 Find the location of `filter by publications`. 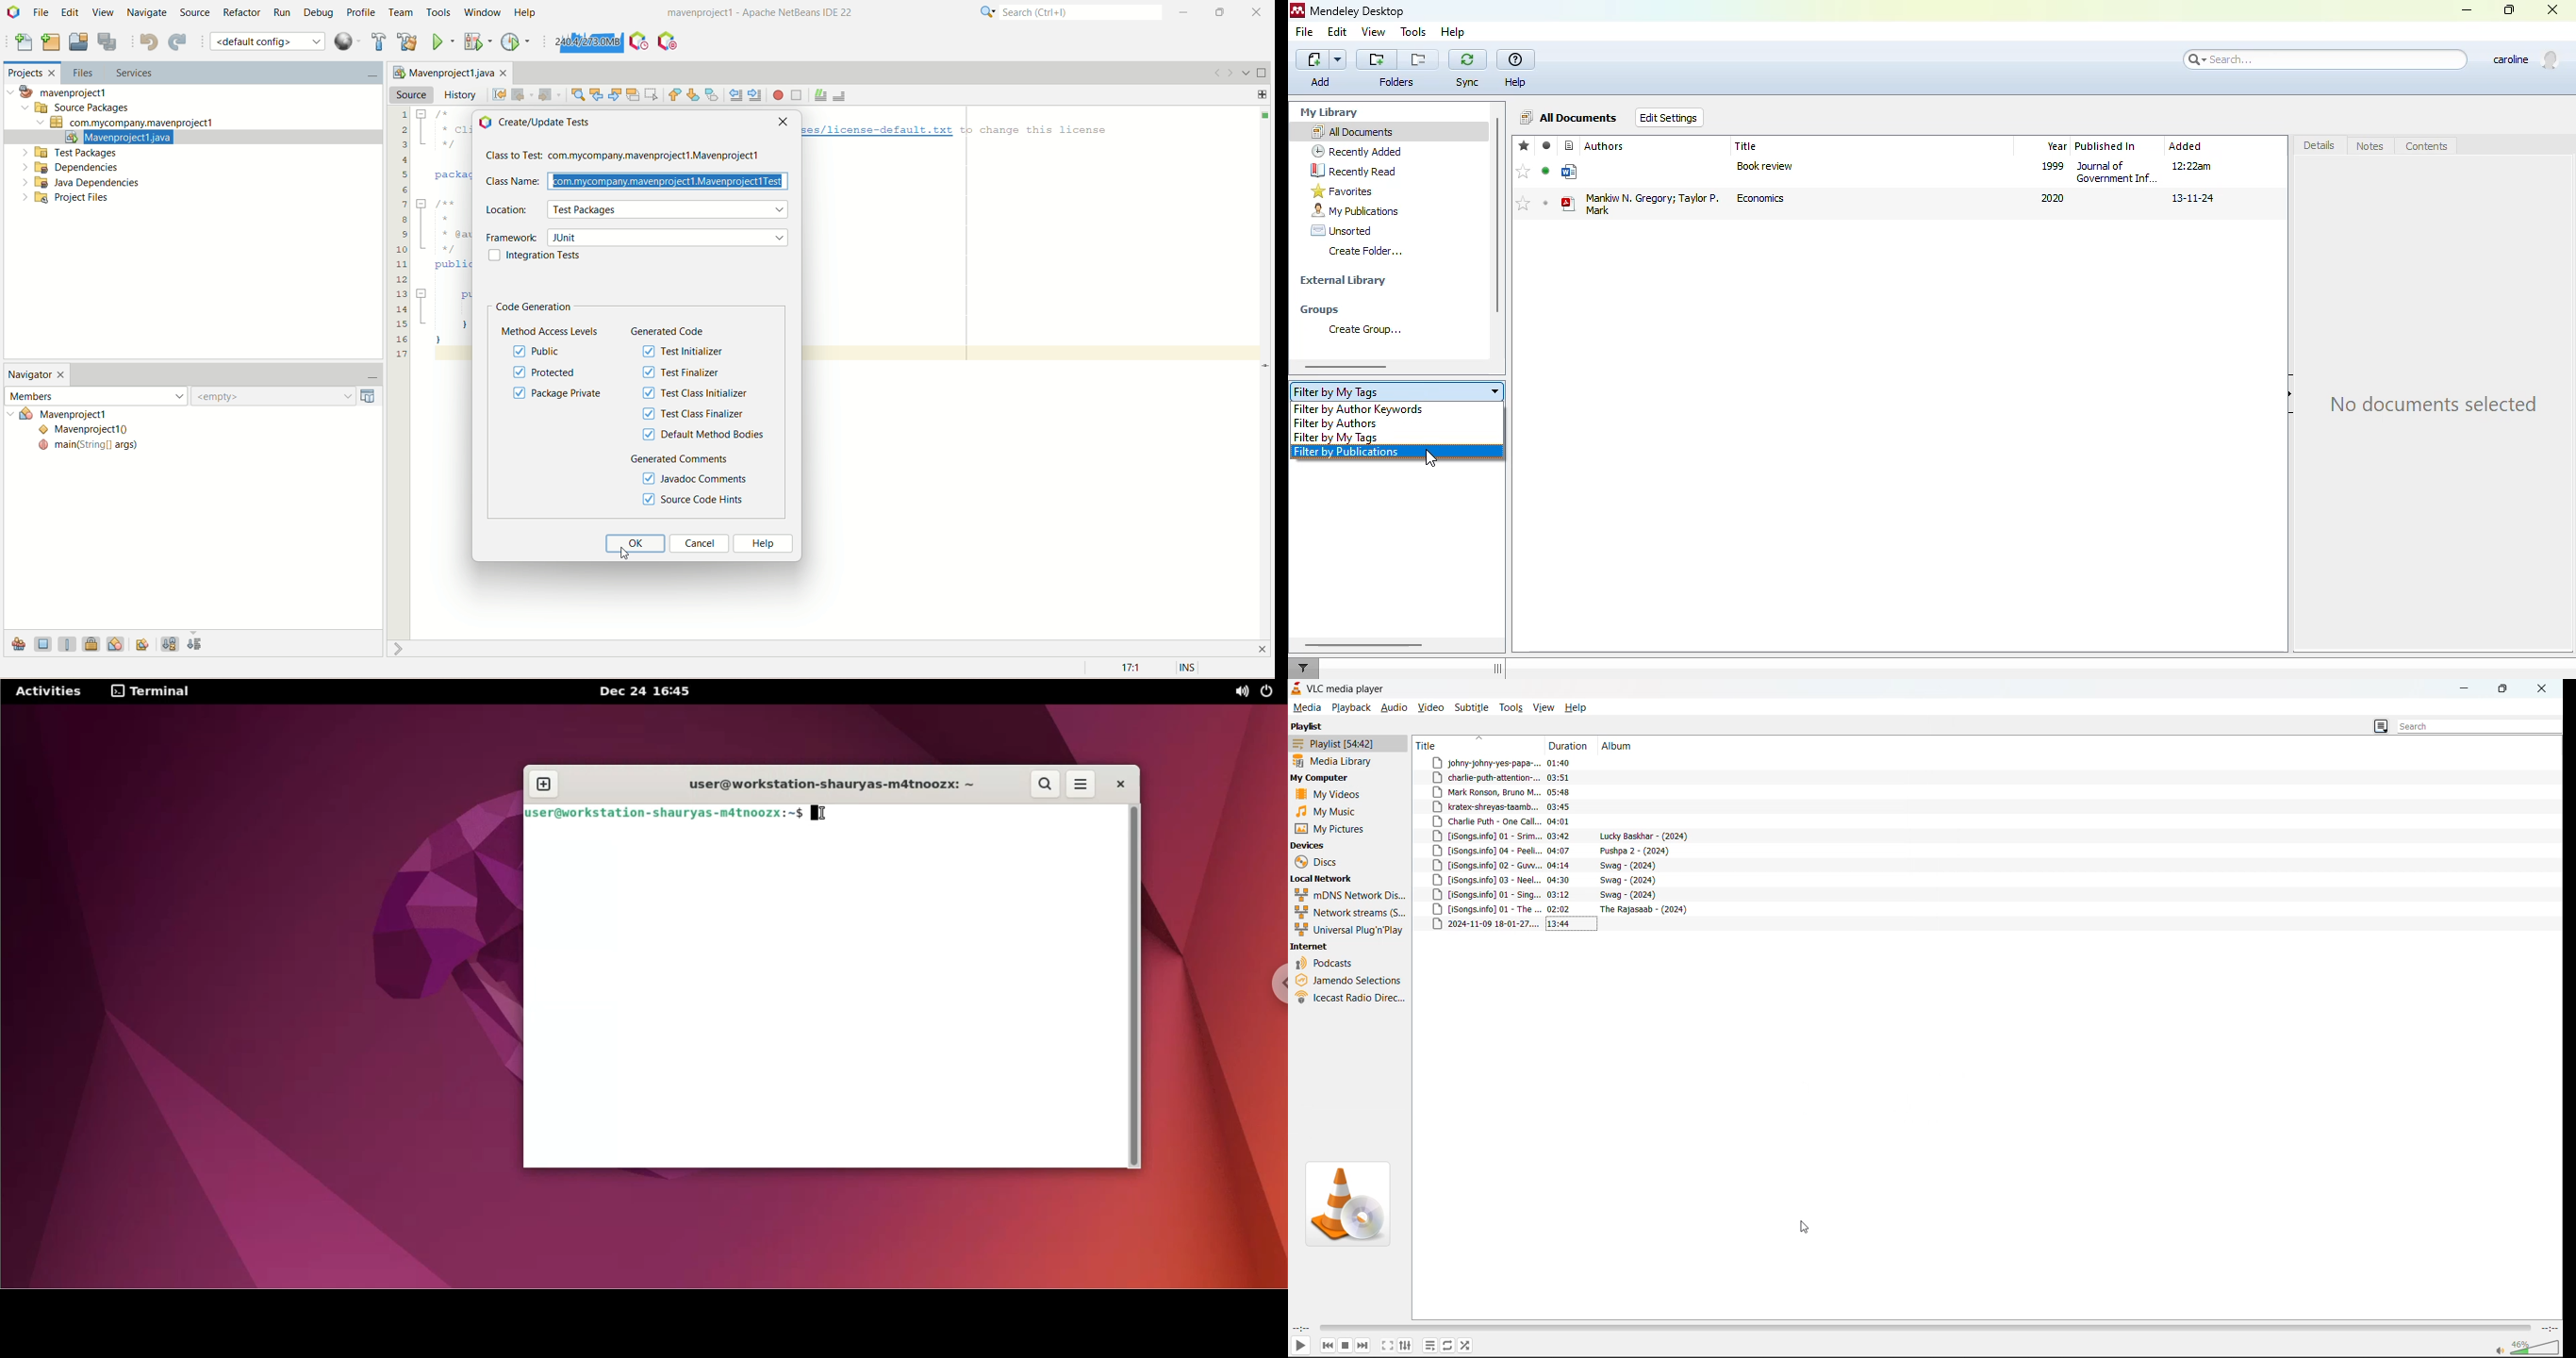

filter by publications is located at coordinates (1353, 452).